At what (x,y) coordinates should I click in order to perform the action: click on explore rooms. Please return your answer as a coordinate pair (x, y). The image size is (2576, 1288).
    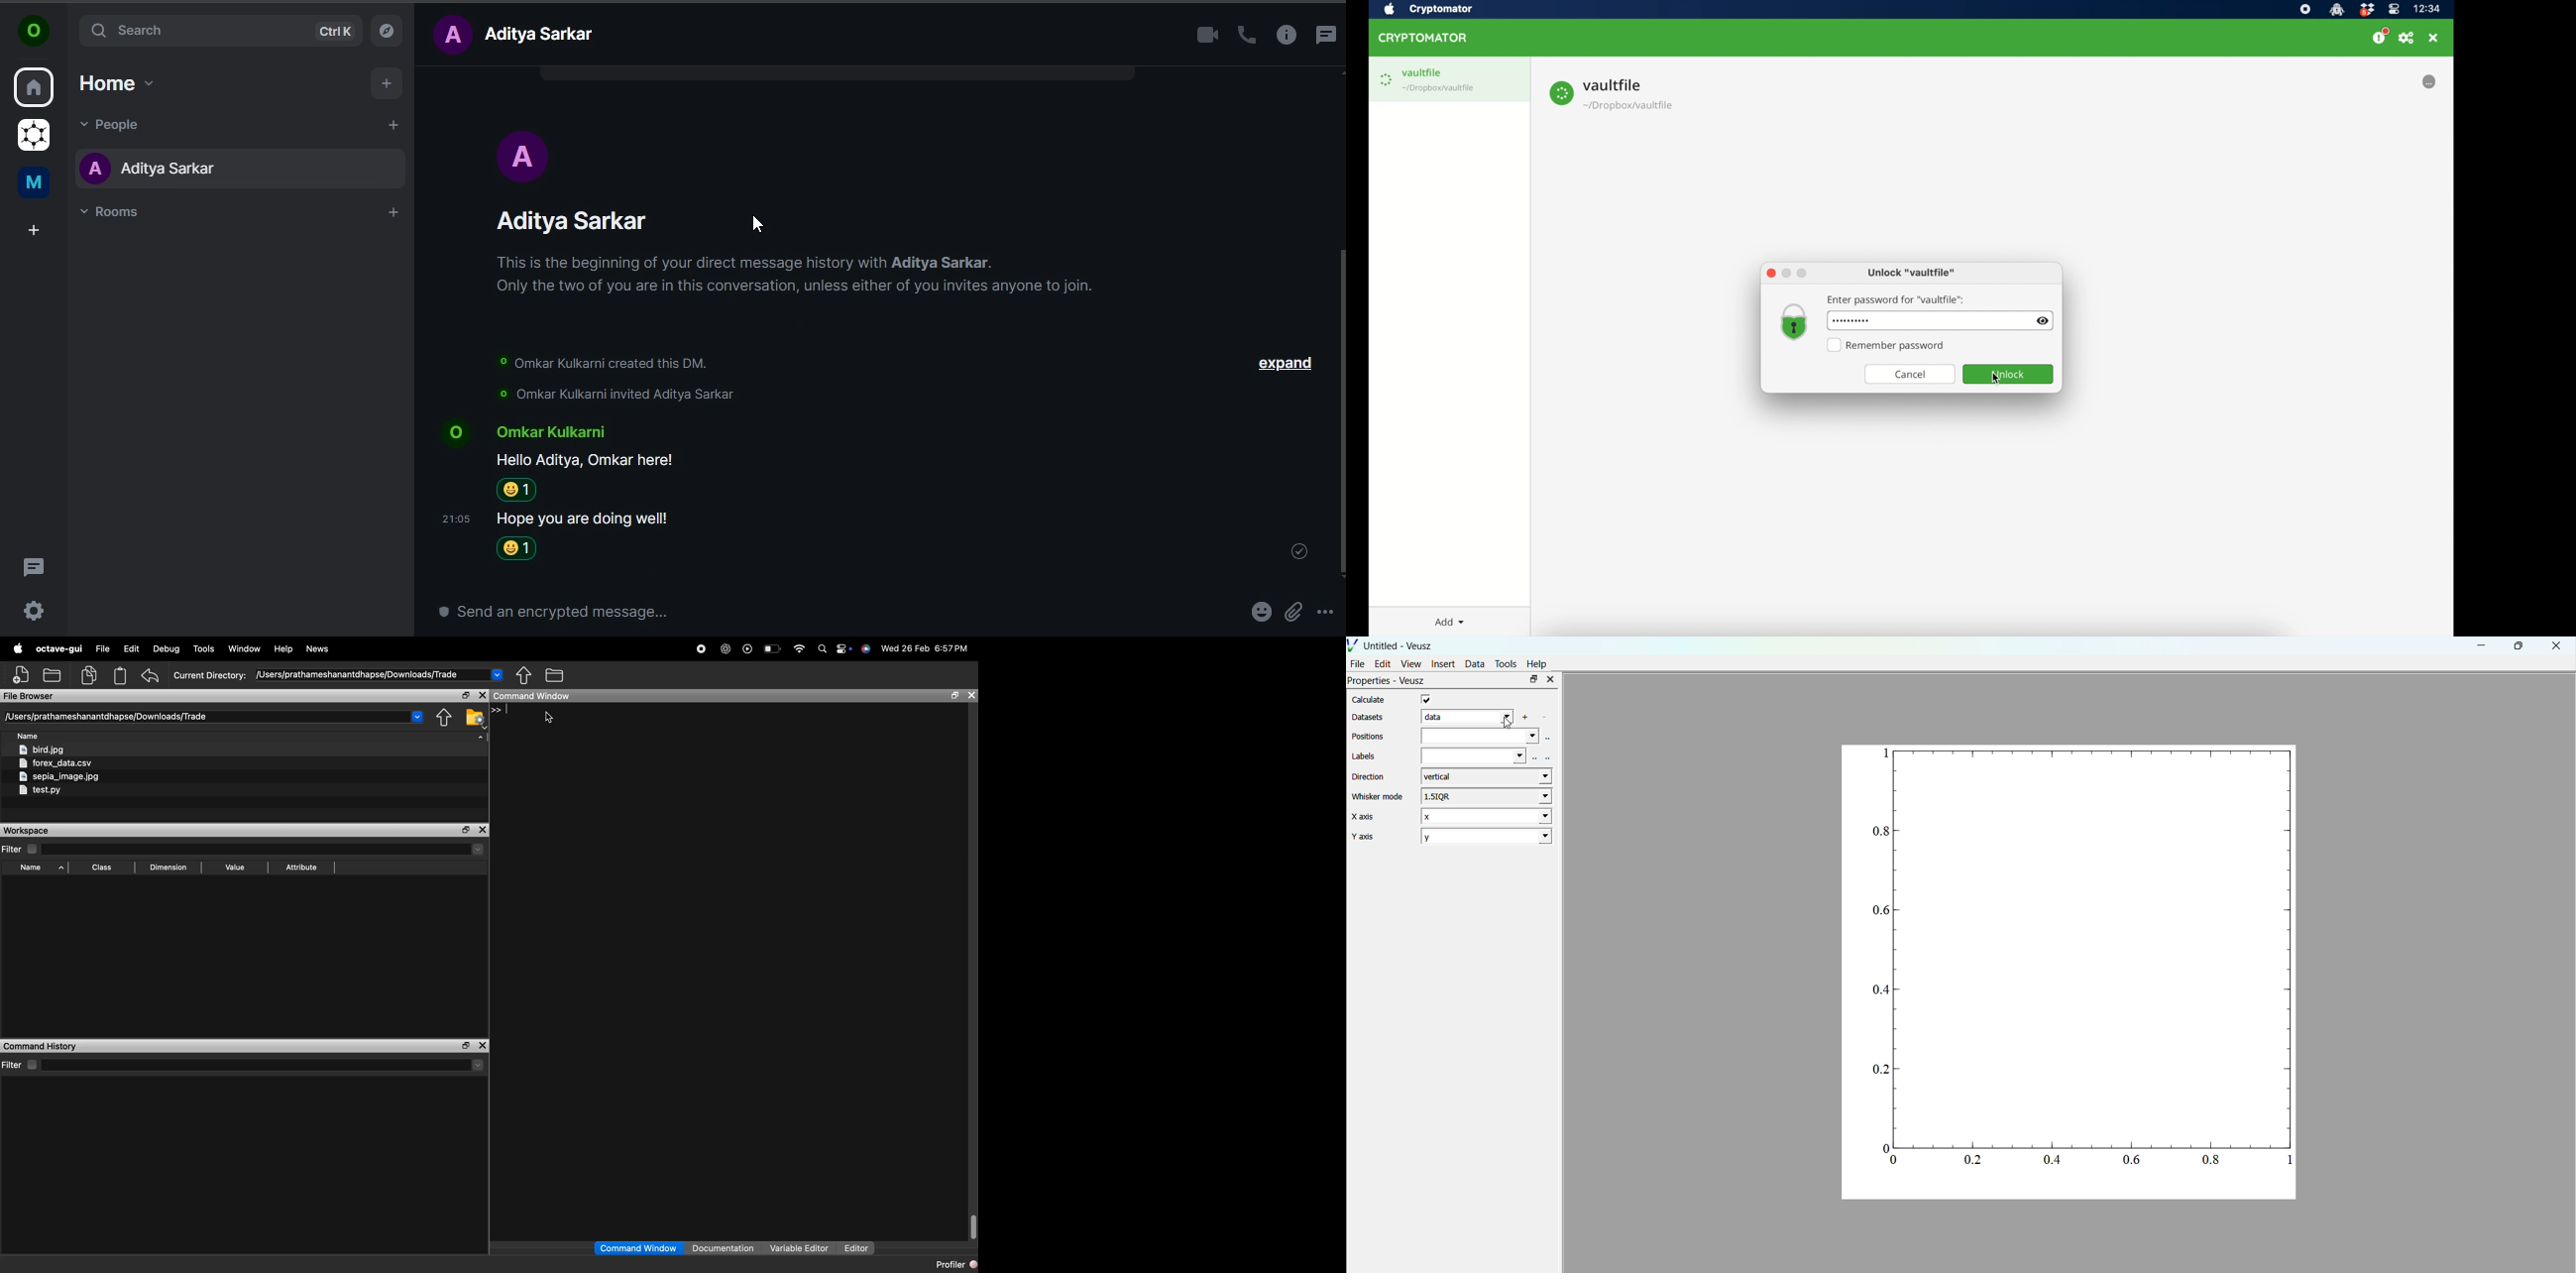
    Looking at the image, I should click on (387, 30).